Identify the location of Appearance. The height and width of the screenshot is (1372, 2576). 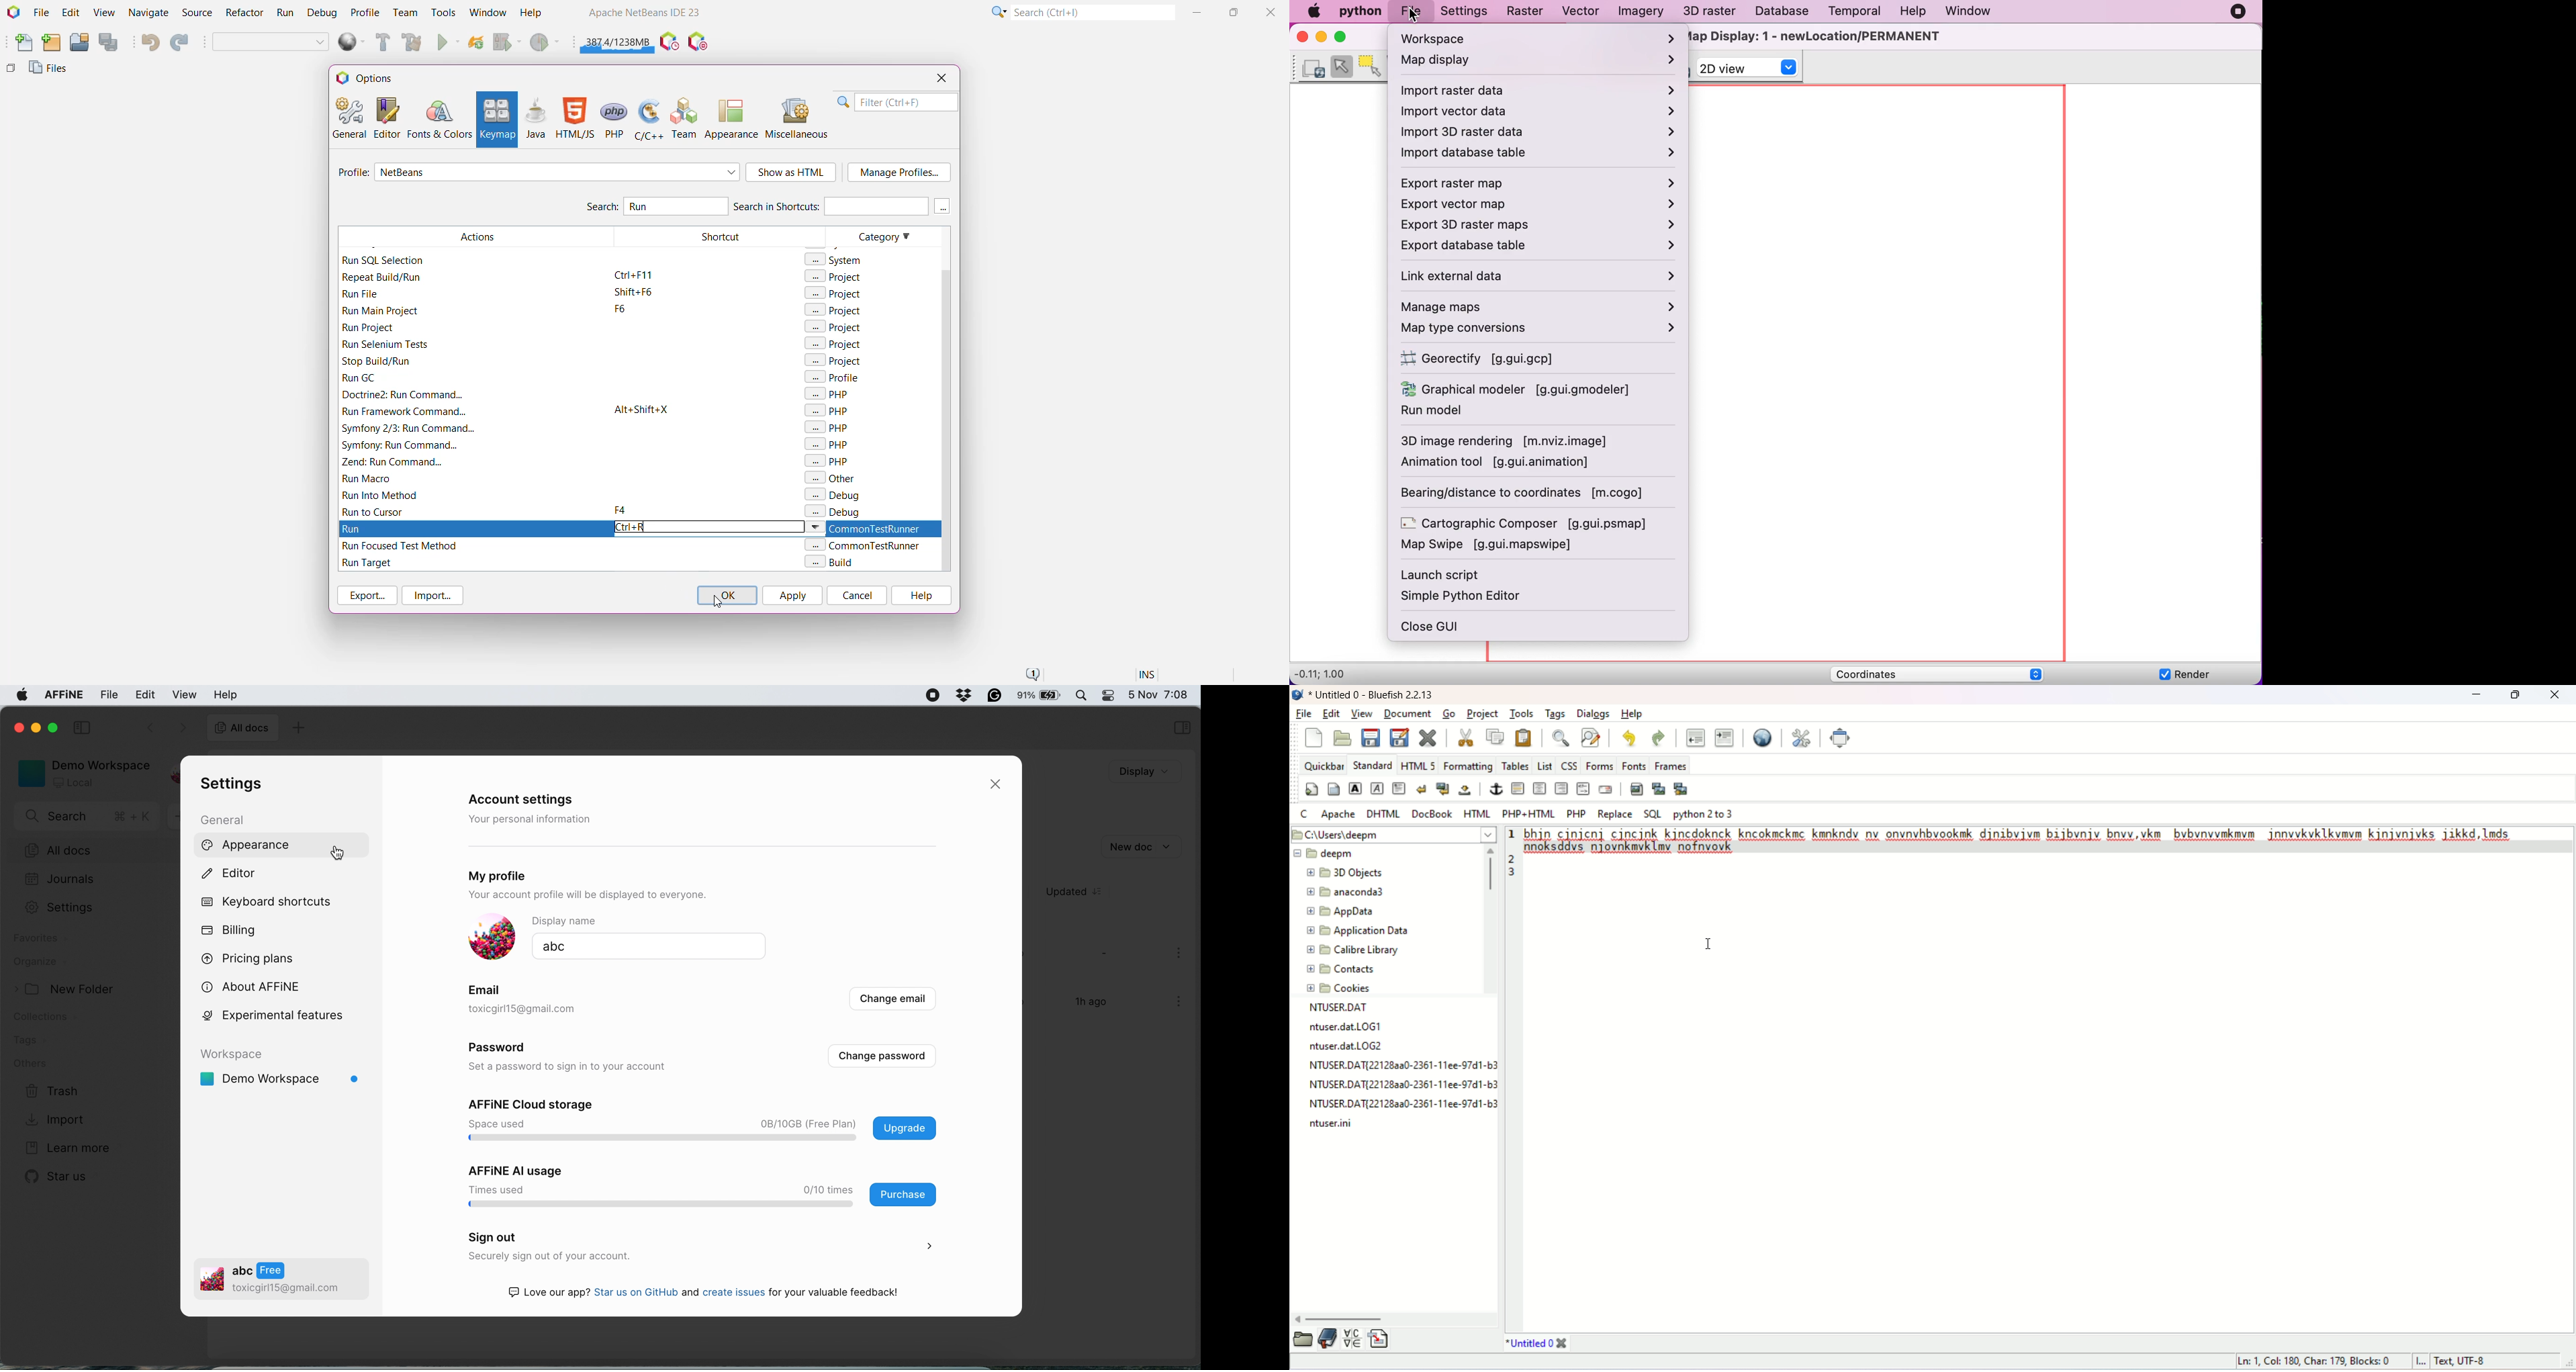
(731, 118).